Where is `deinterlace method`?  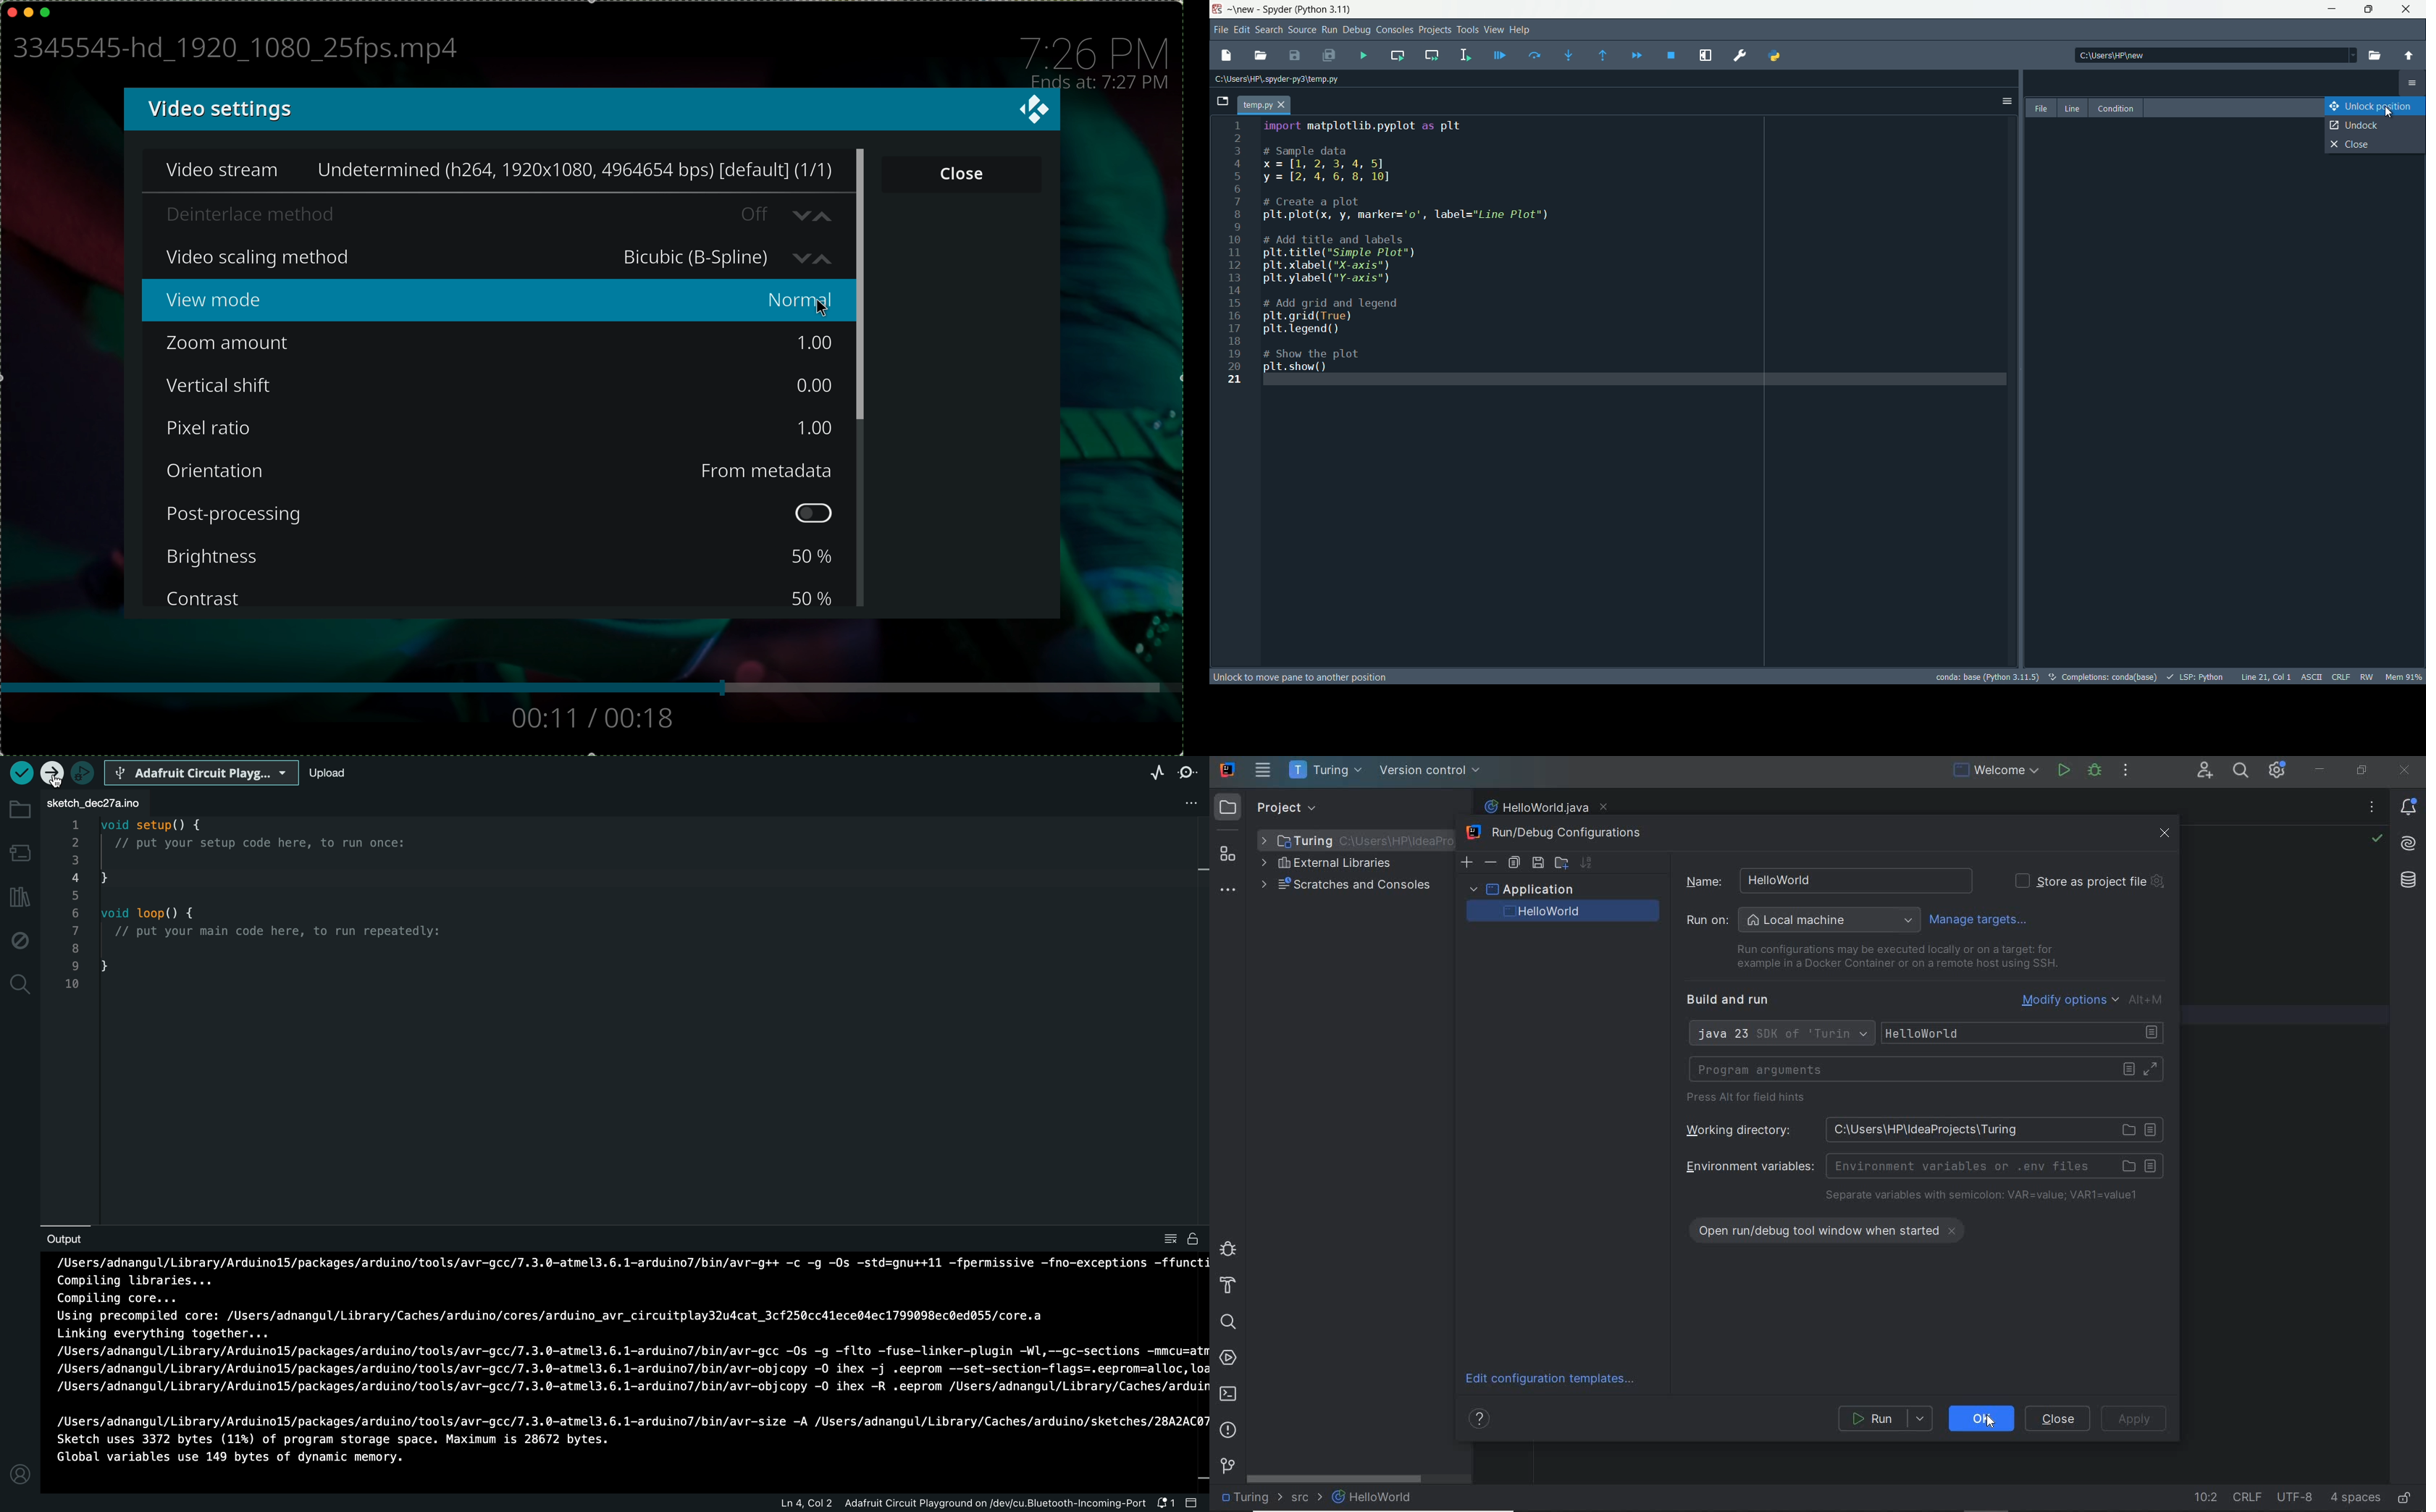 deinterlace method is located at coordinates (490, 215).